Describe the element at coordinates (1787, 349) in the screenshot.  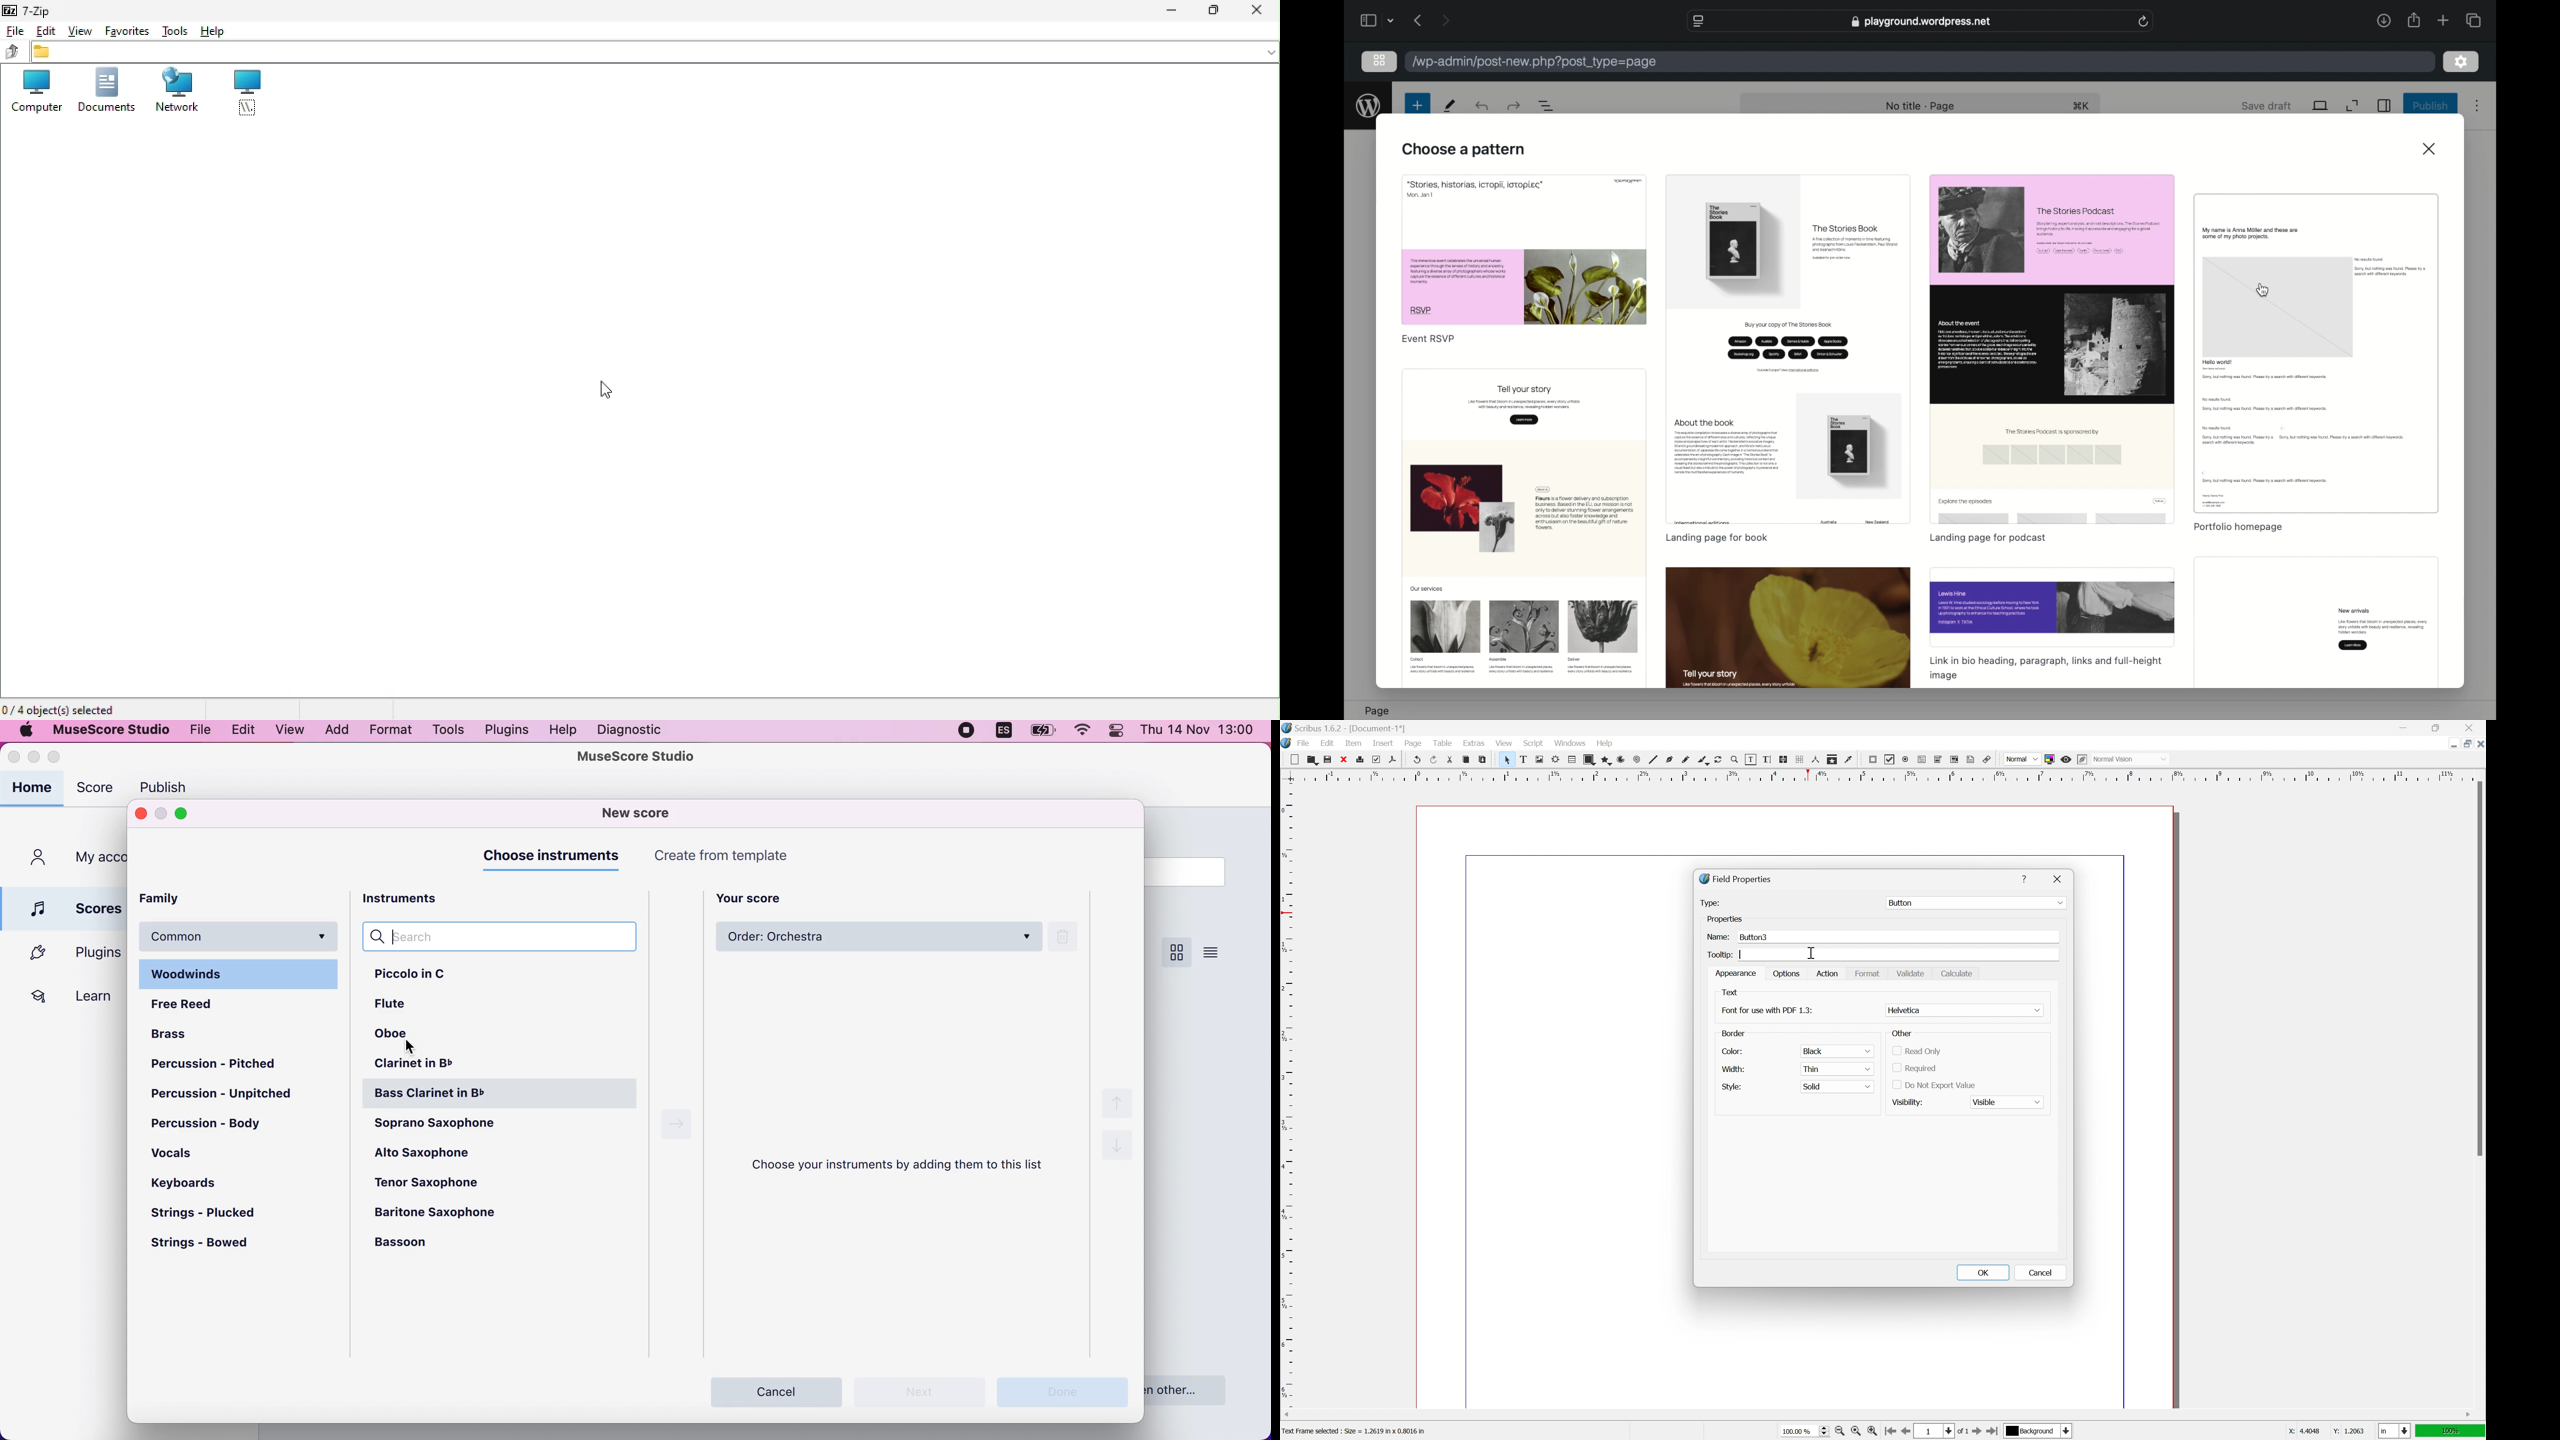
I see `preview` at that location.